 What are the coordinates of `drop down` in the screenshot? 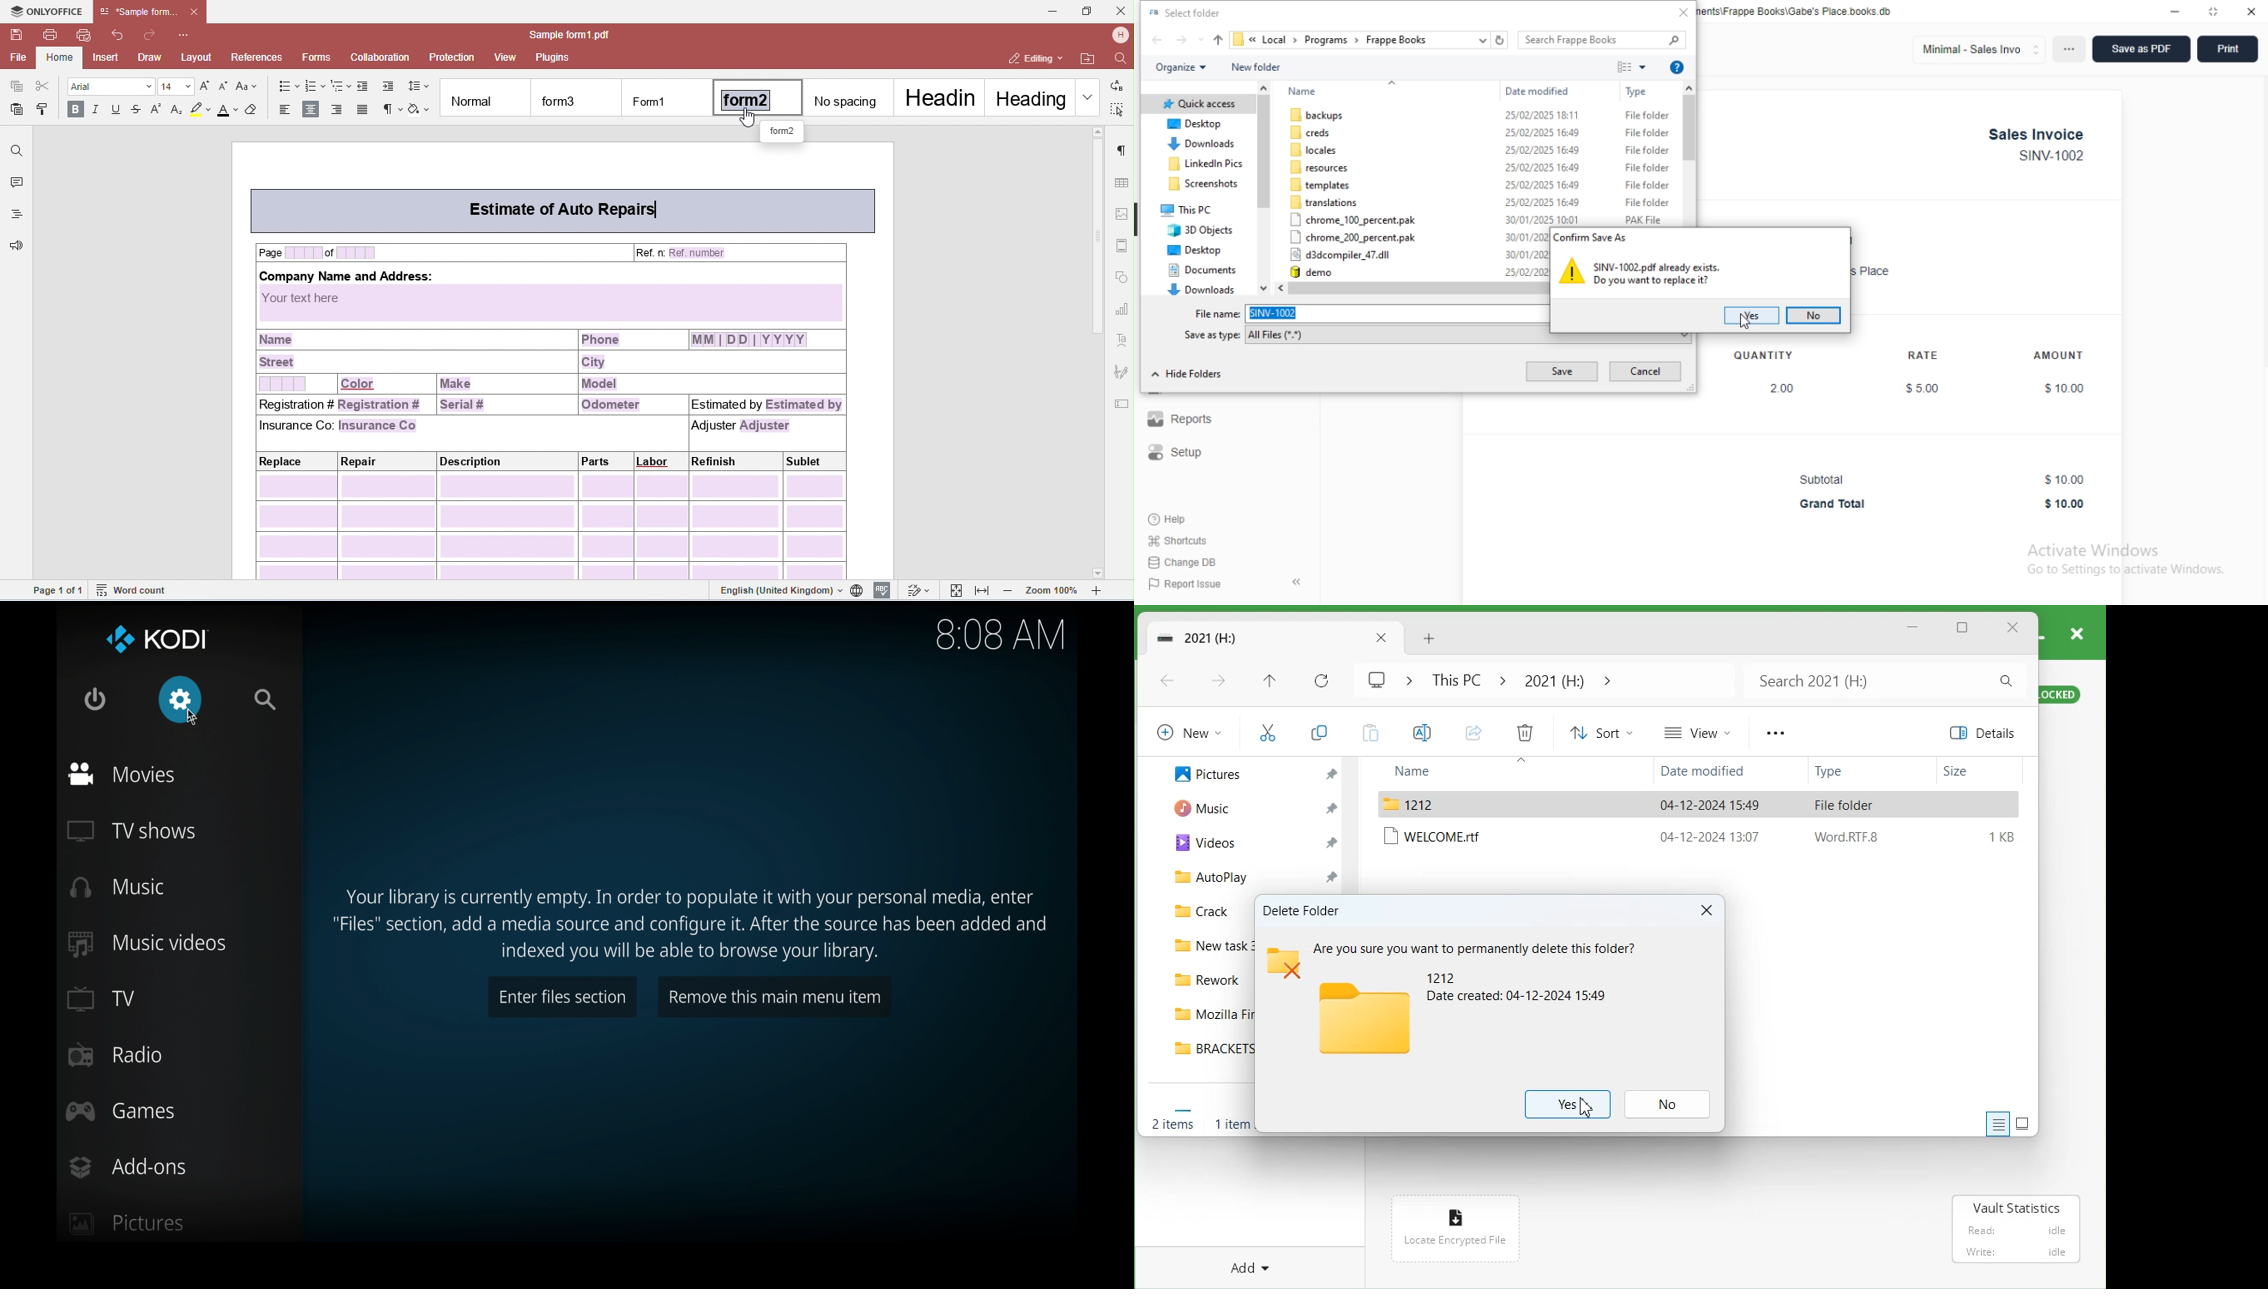 It's located at (1434, 40).